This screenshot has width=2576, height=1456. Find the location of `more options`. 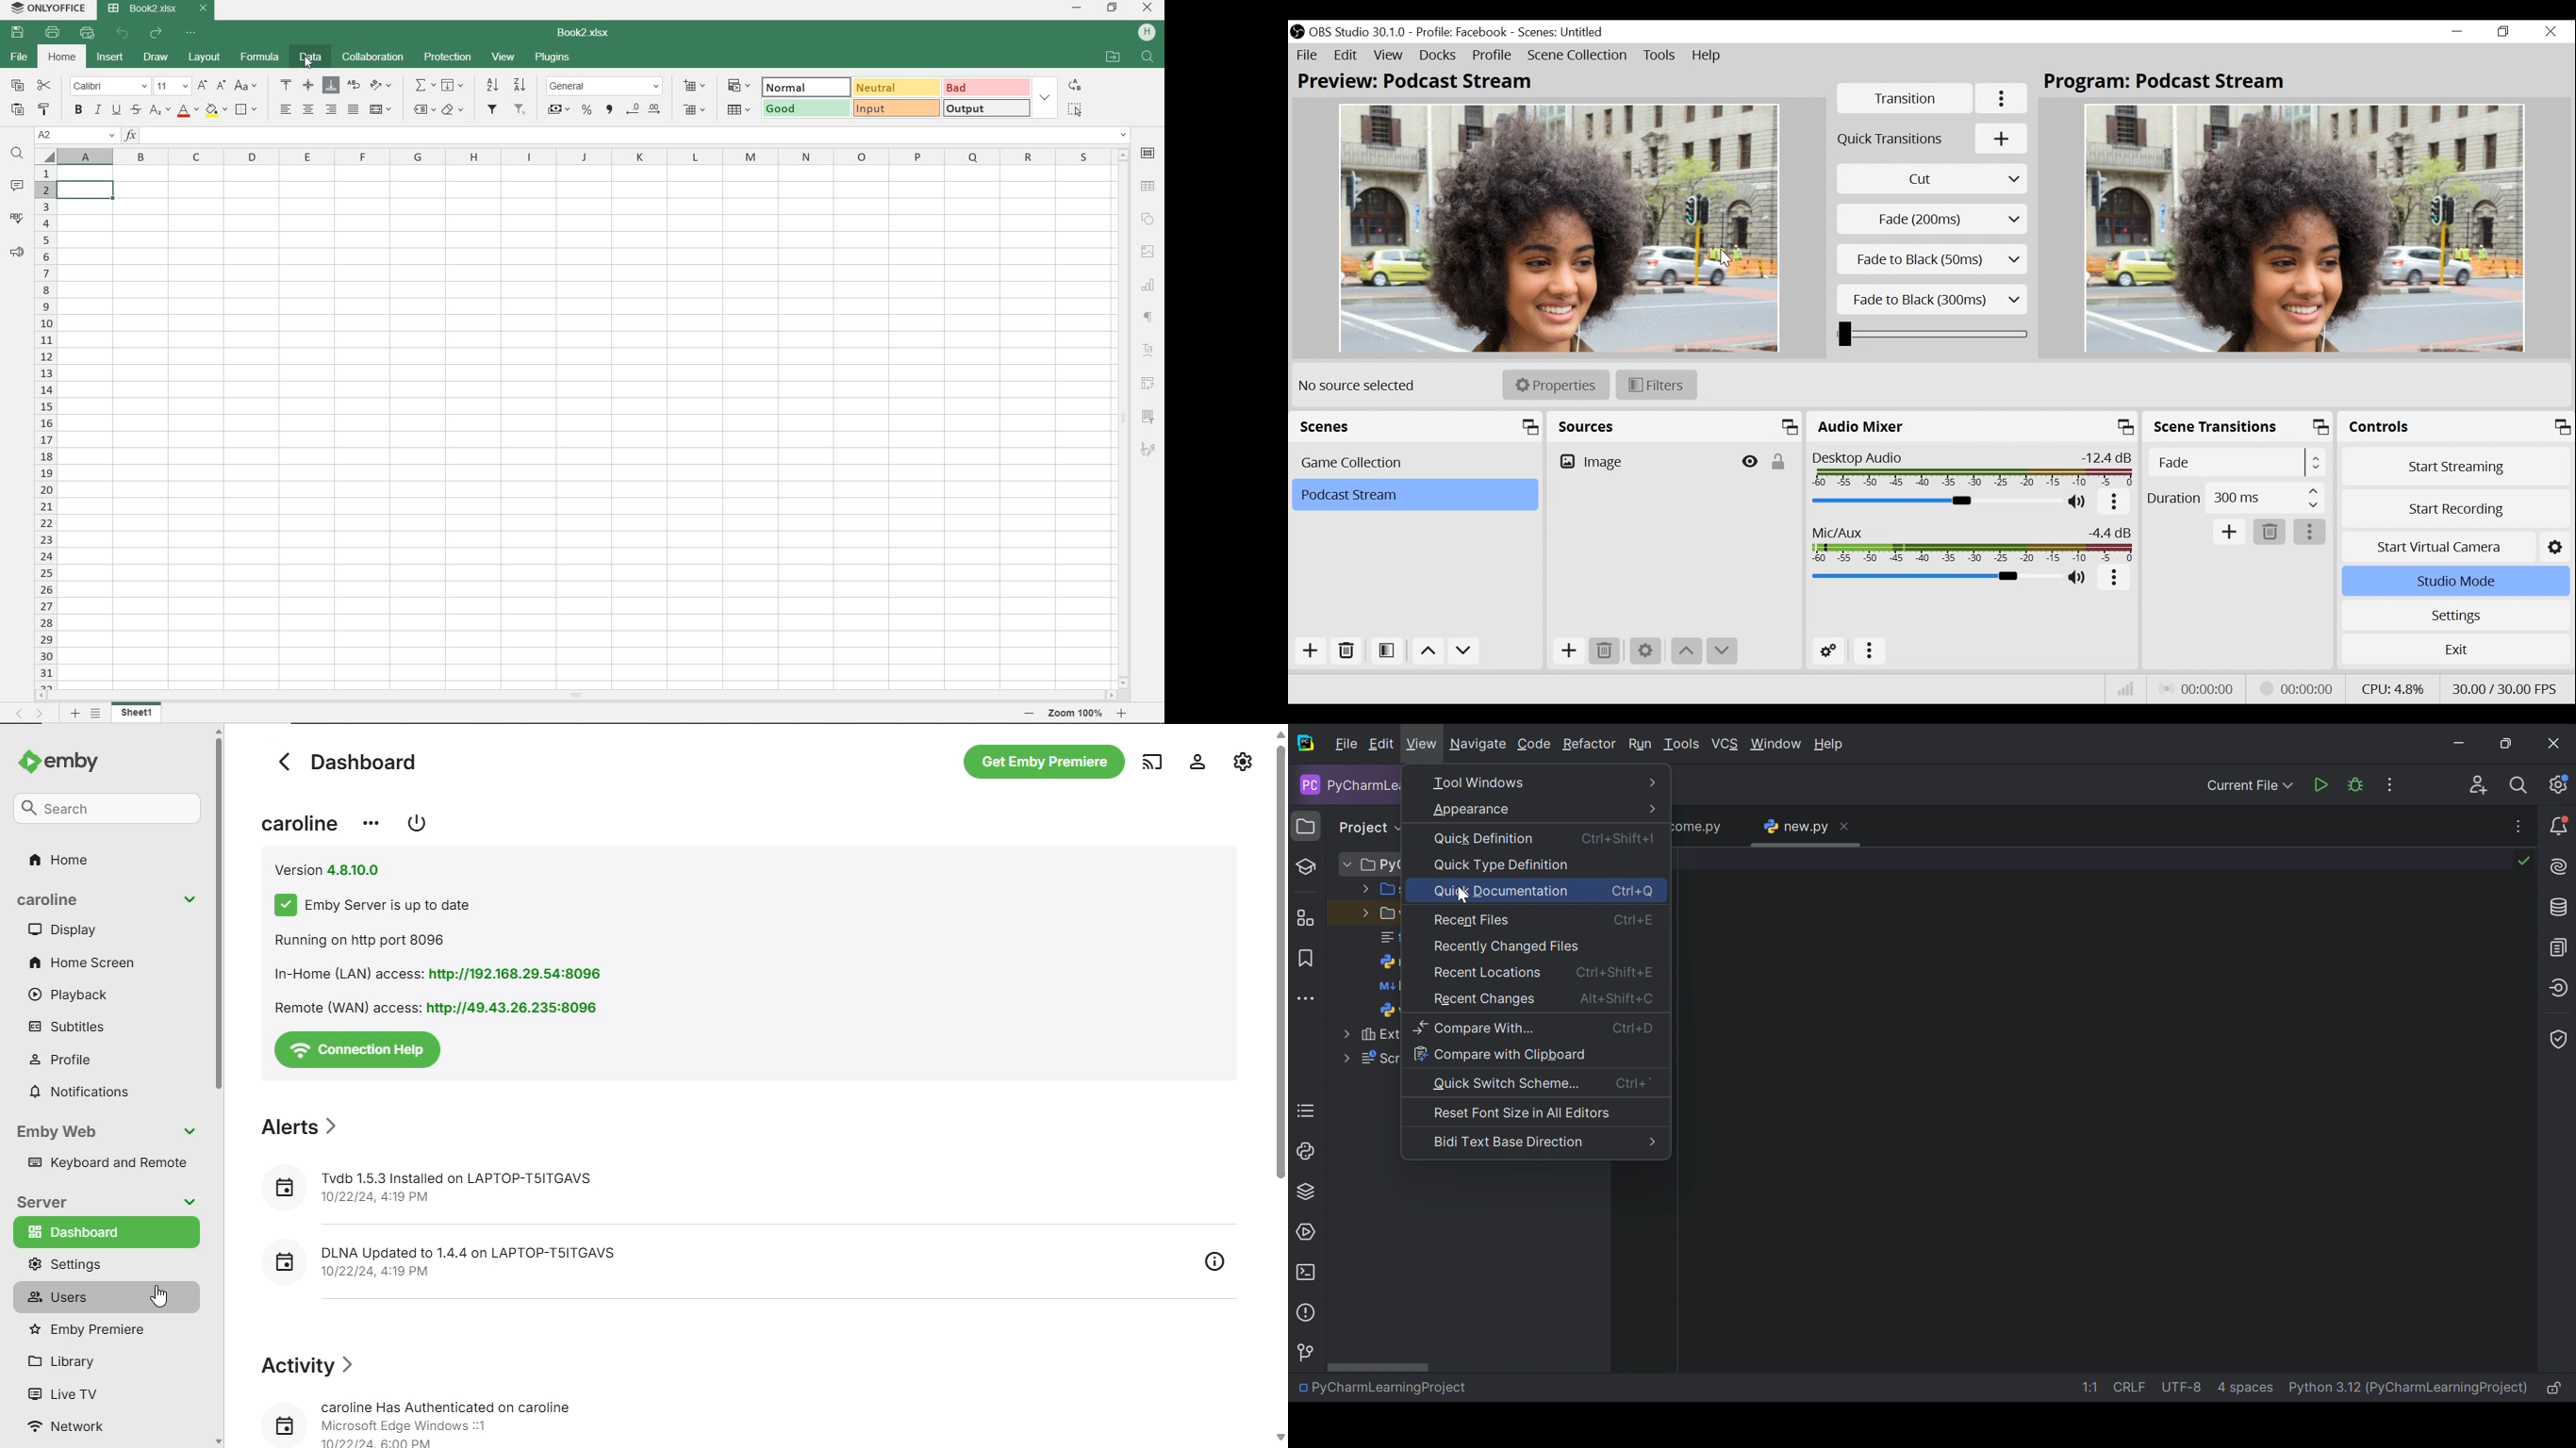

more options is located at coordinates (2113, 502).